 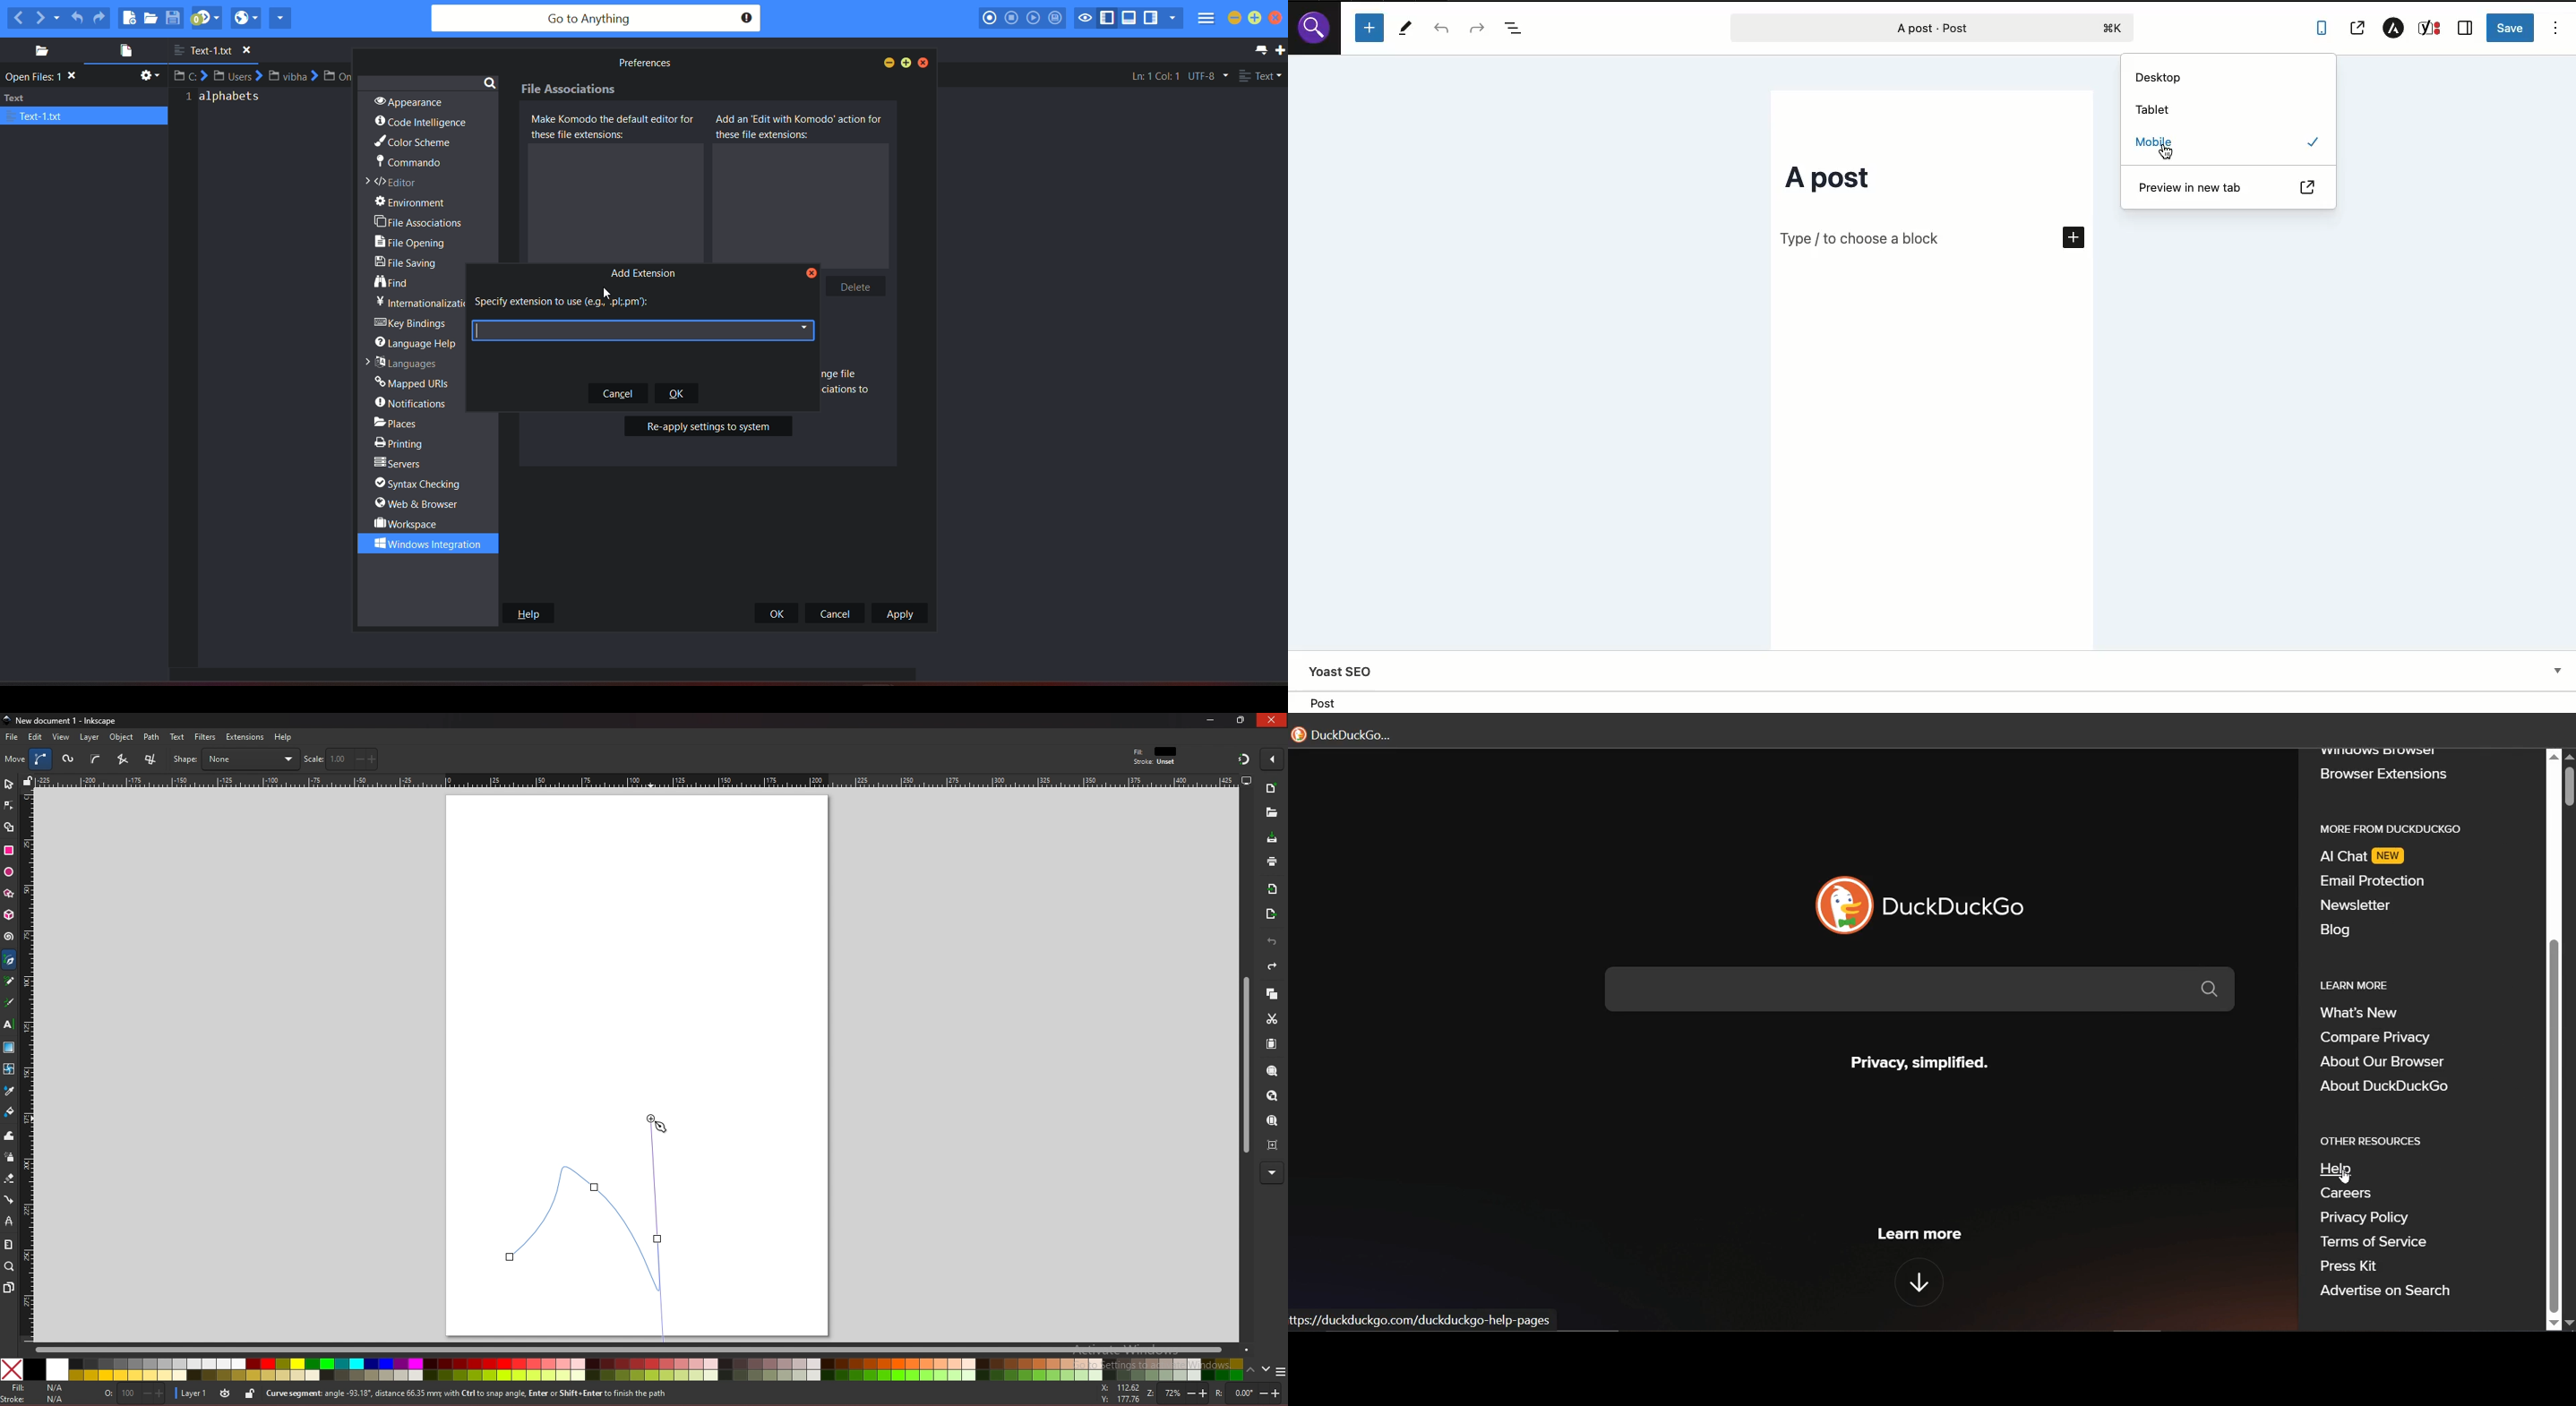 I want to click on bezier curve, so click(x=594, y=1225).